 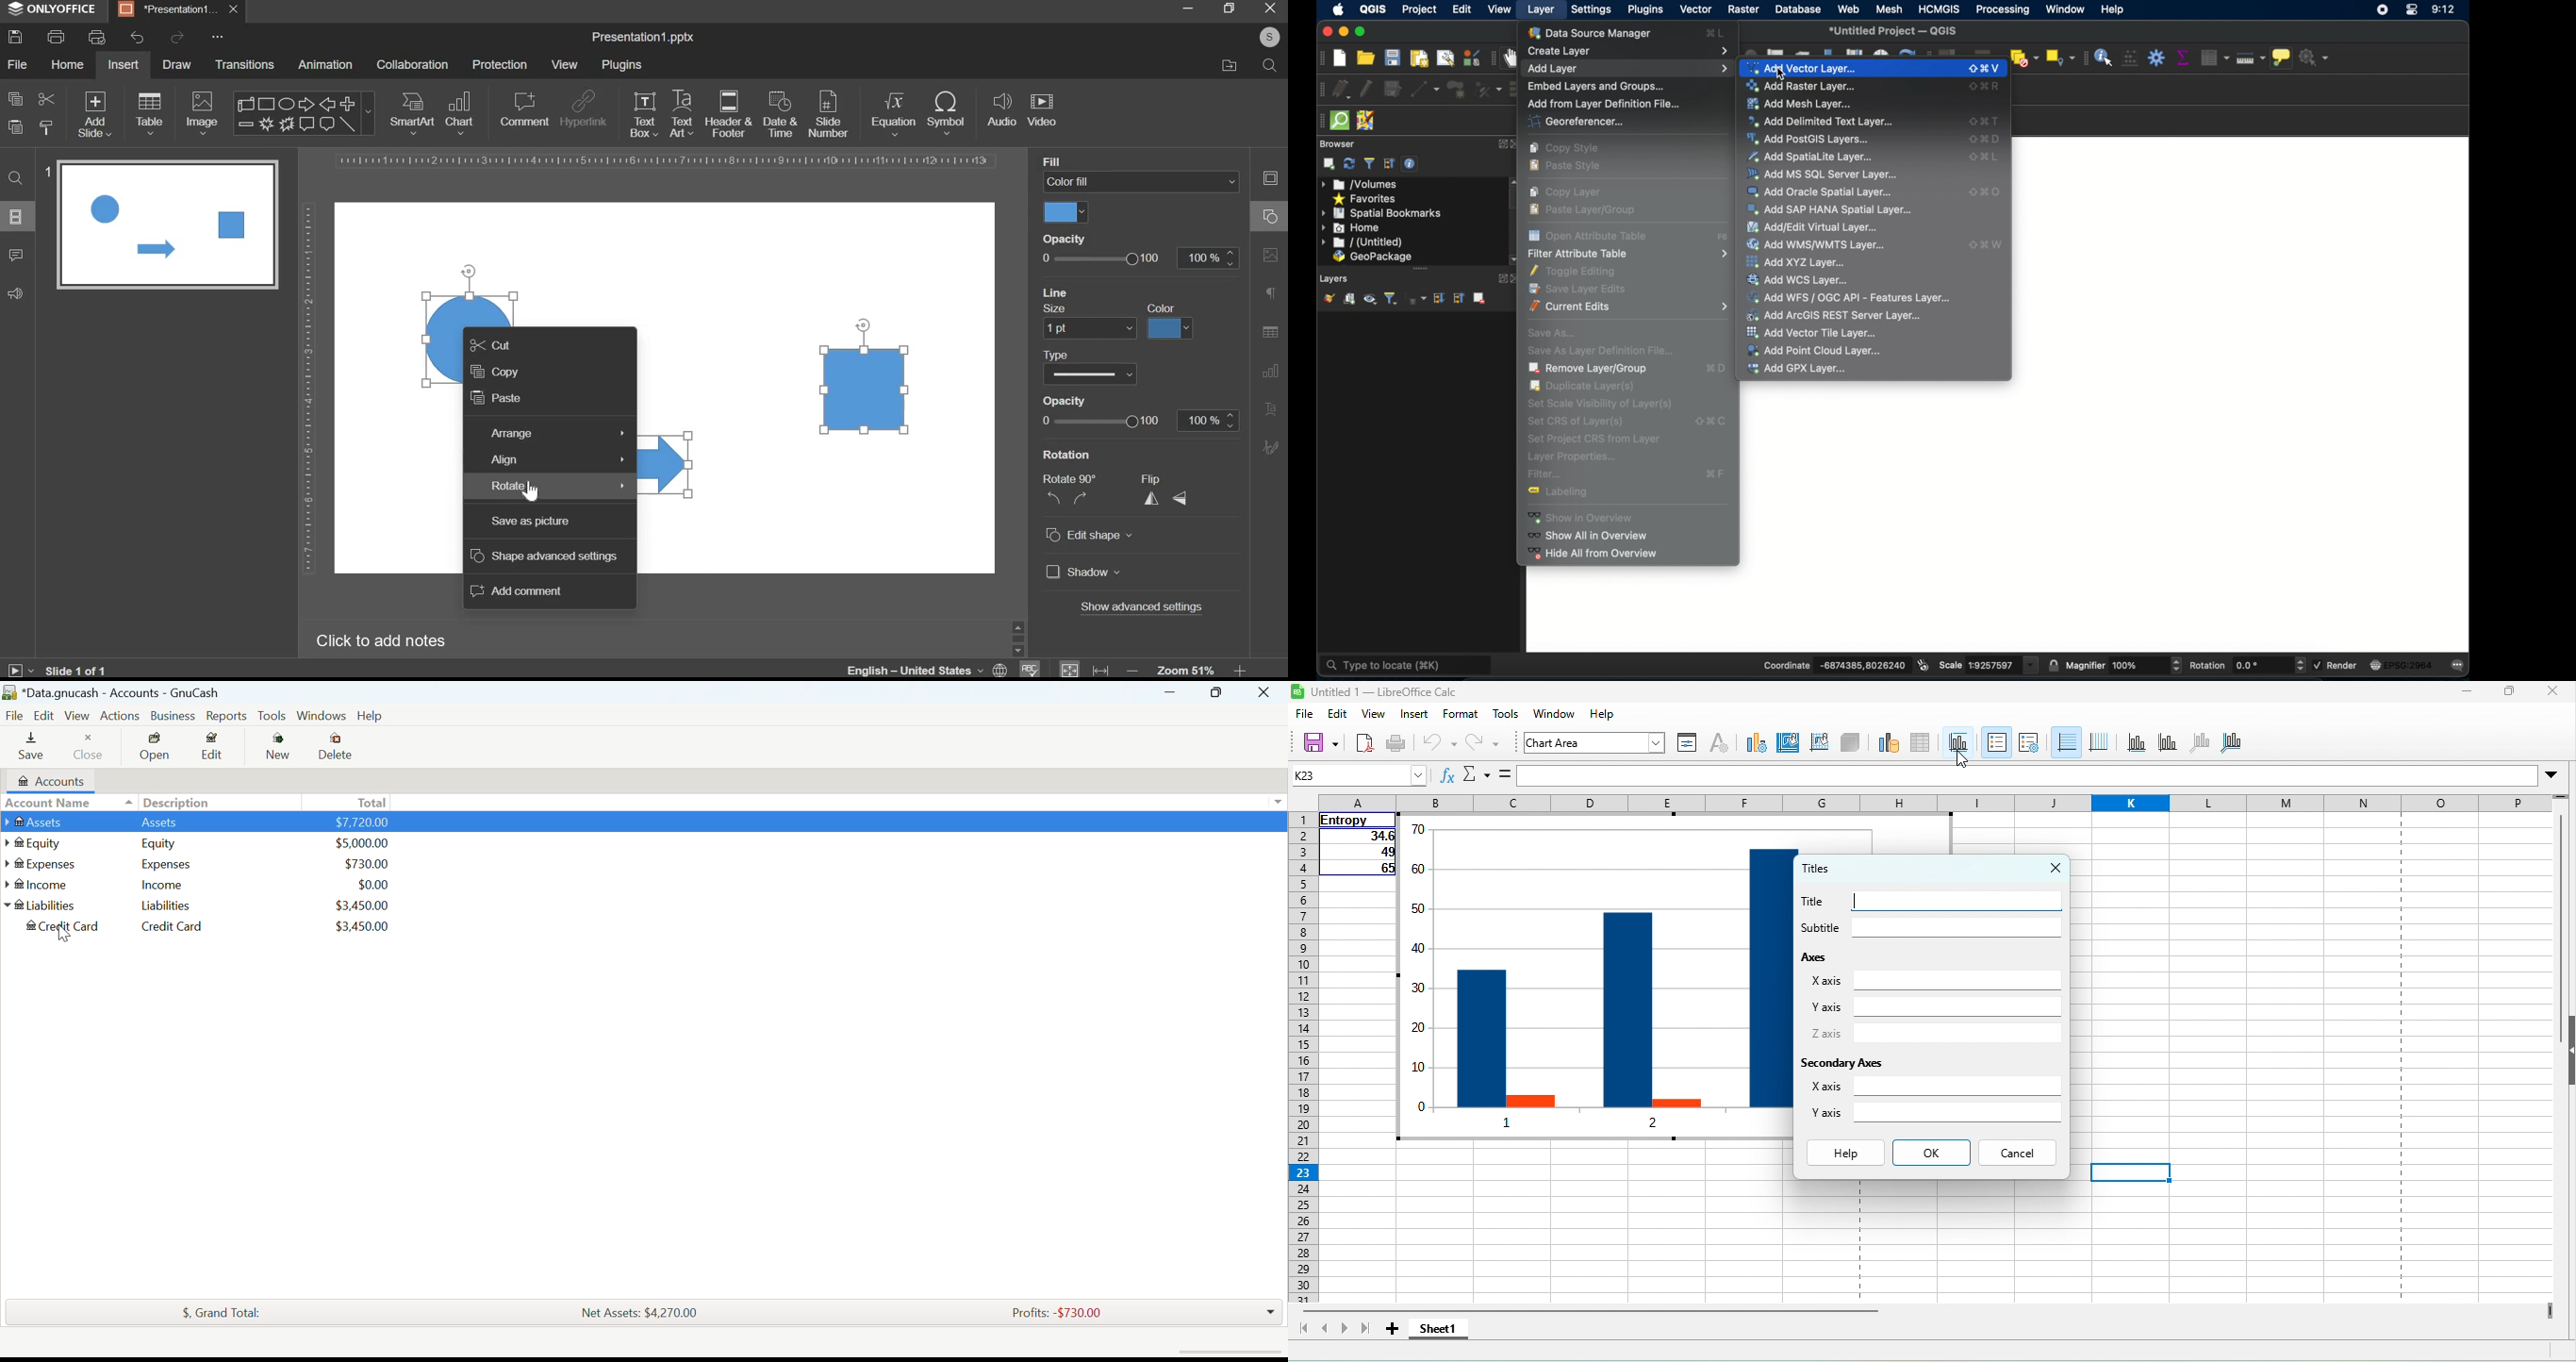 What do you see at coordinates (1159, 478) in the screenshot?
I see `flip` at bounding box center [1159, 478].